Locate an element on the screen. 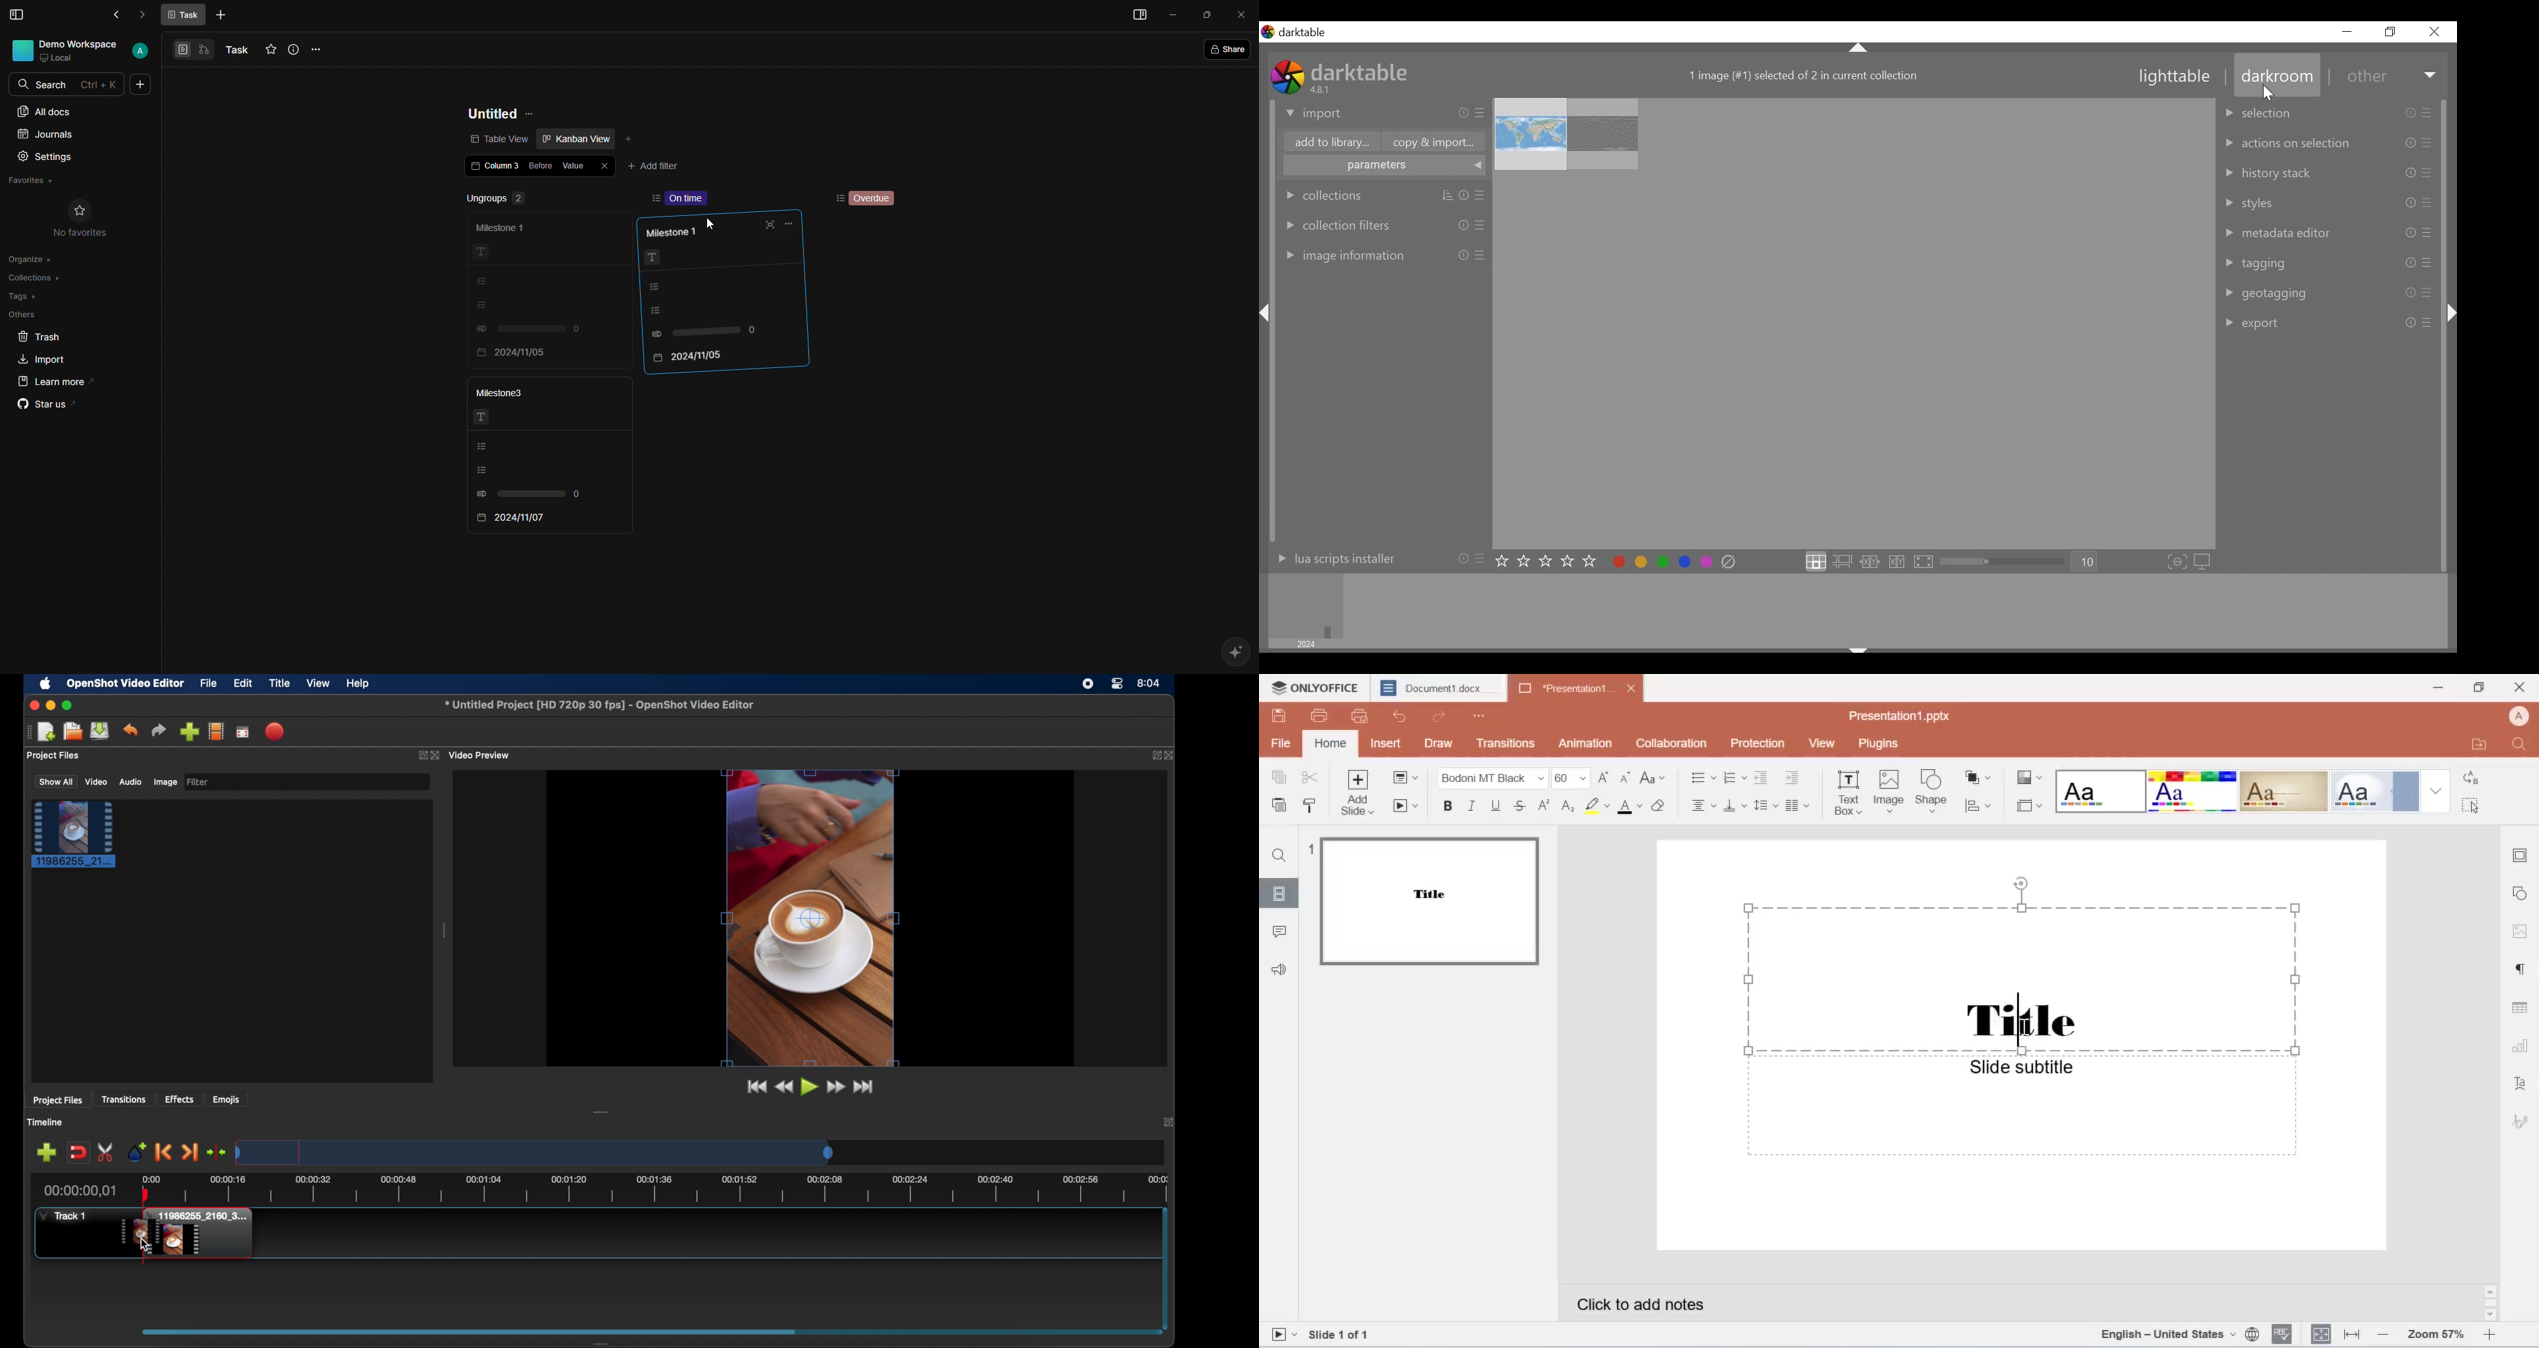  project file is located at coordinates (74, 834).